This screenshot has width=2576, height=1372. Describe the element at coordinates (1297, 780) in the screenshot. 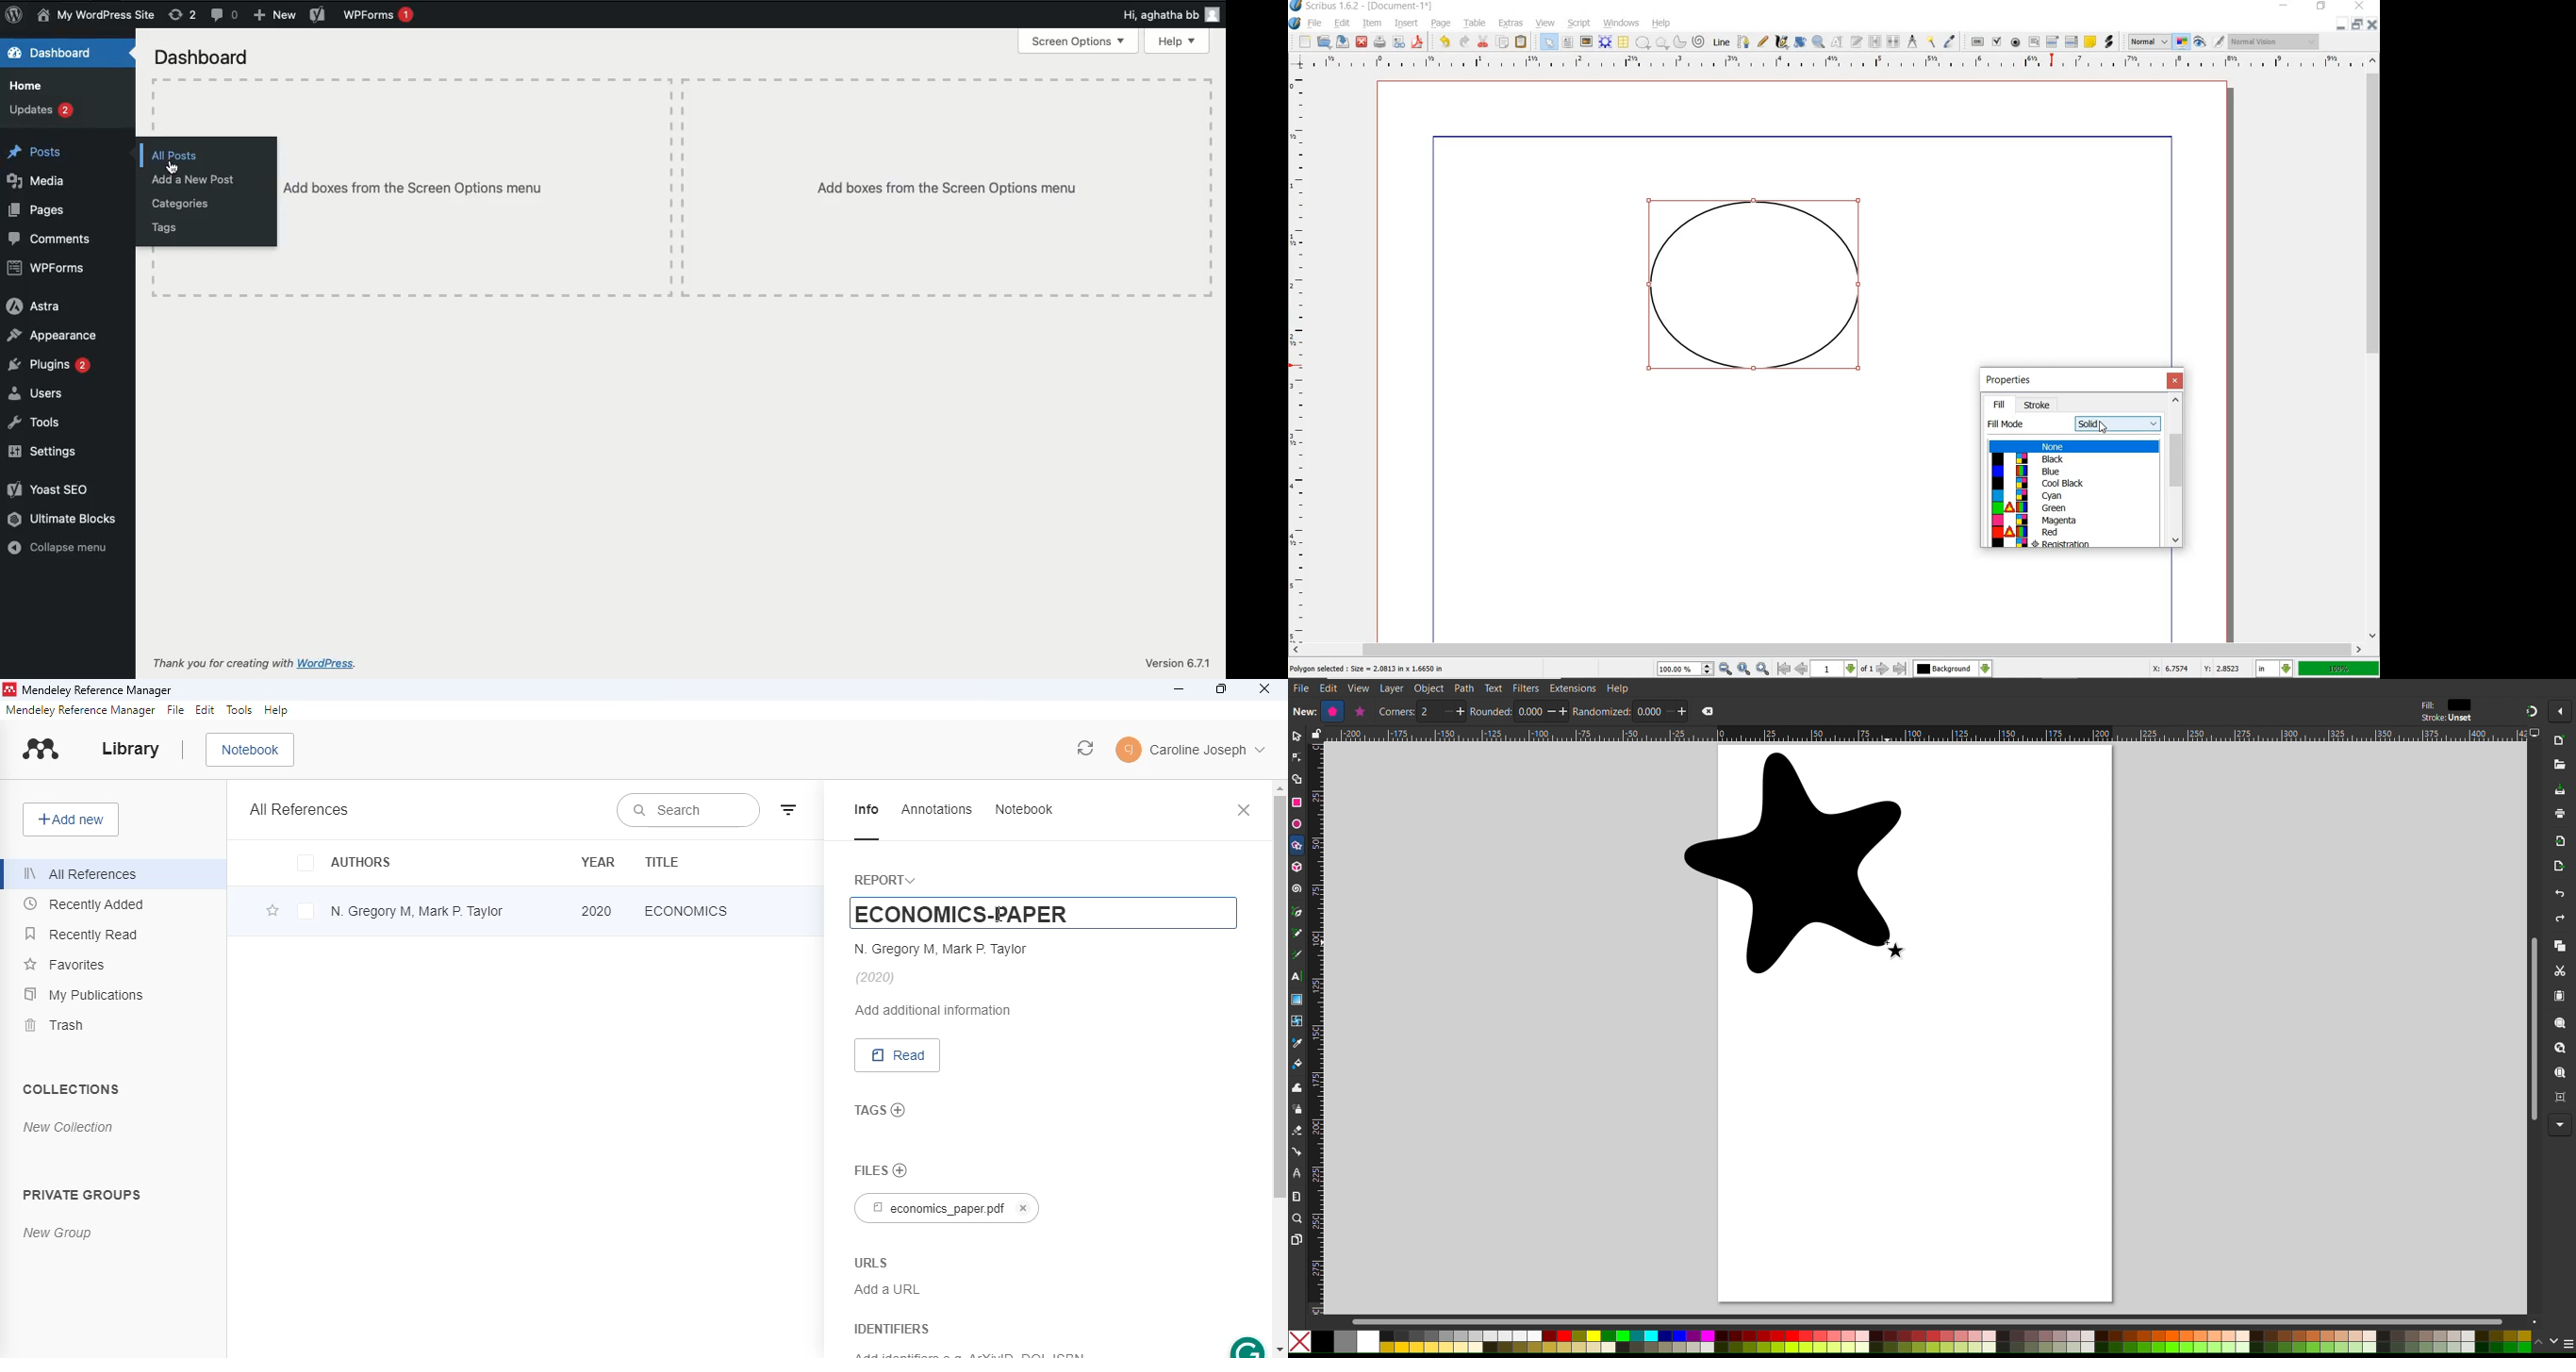

I see `Shape Builder Tool` at that location.